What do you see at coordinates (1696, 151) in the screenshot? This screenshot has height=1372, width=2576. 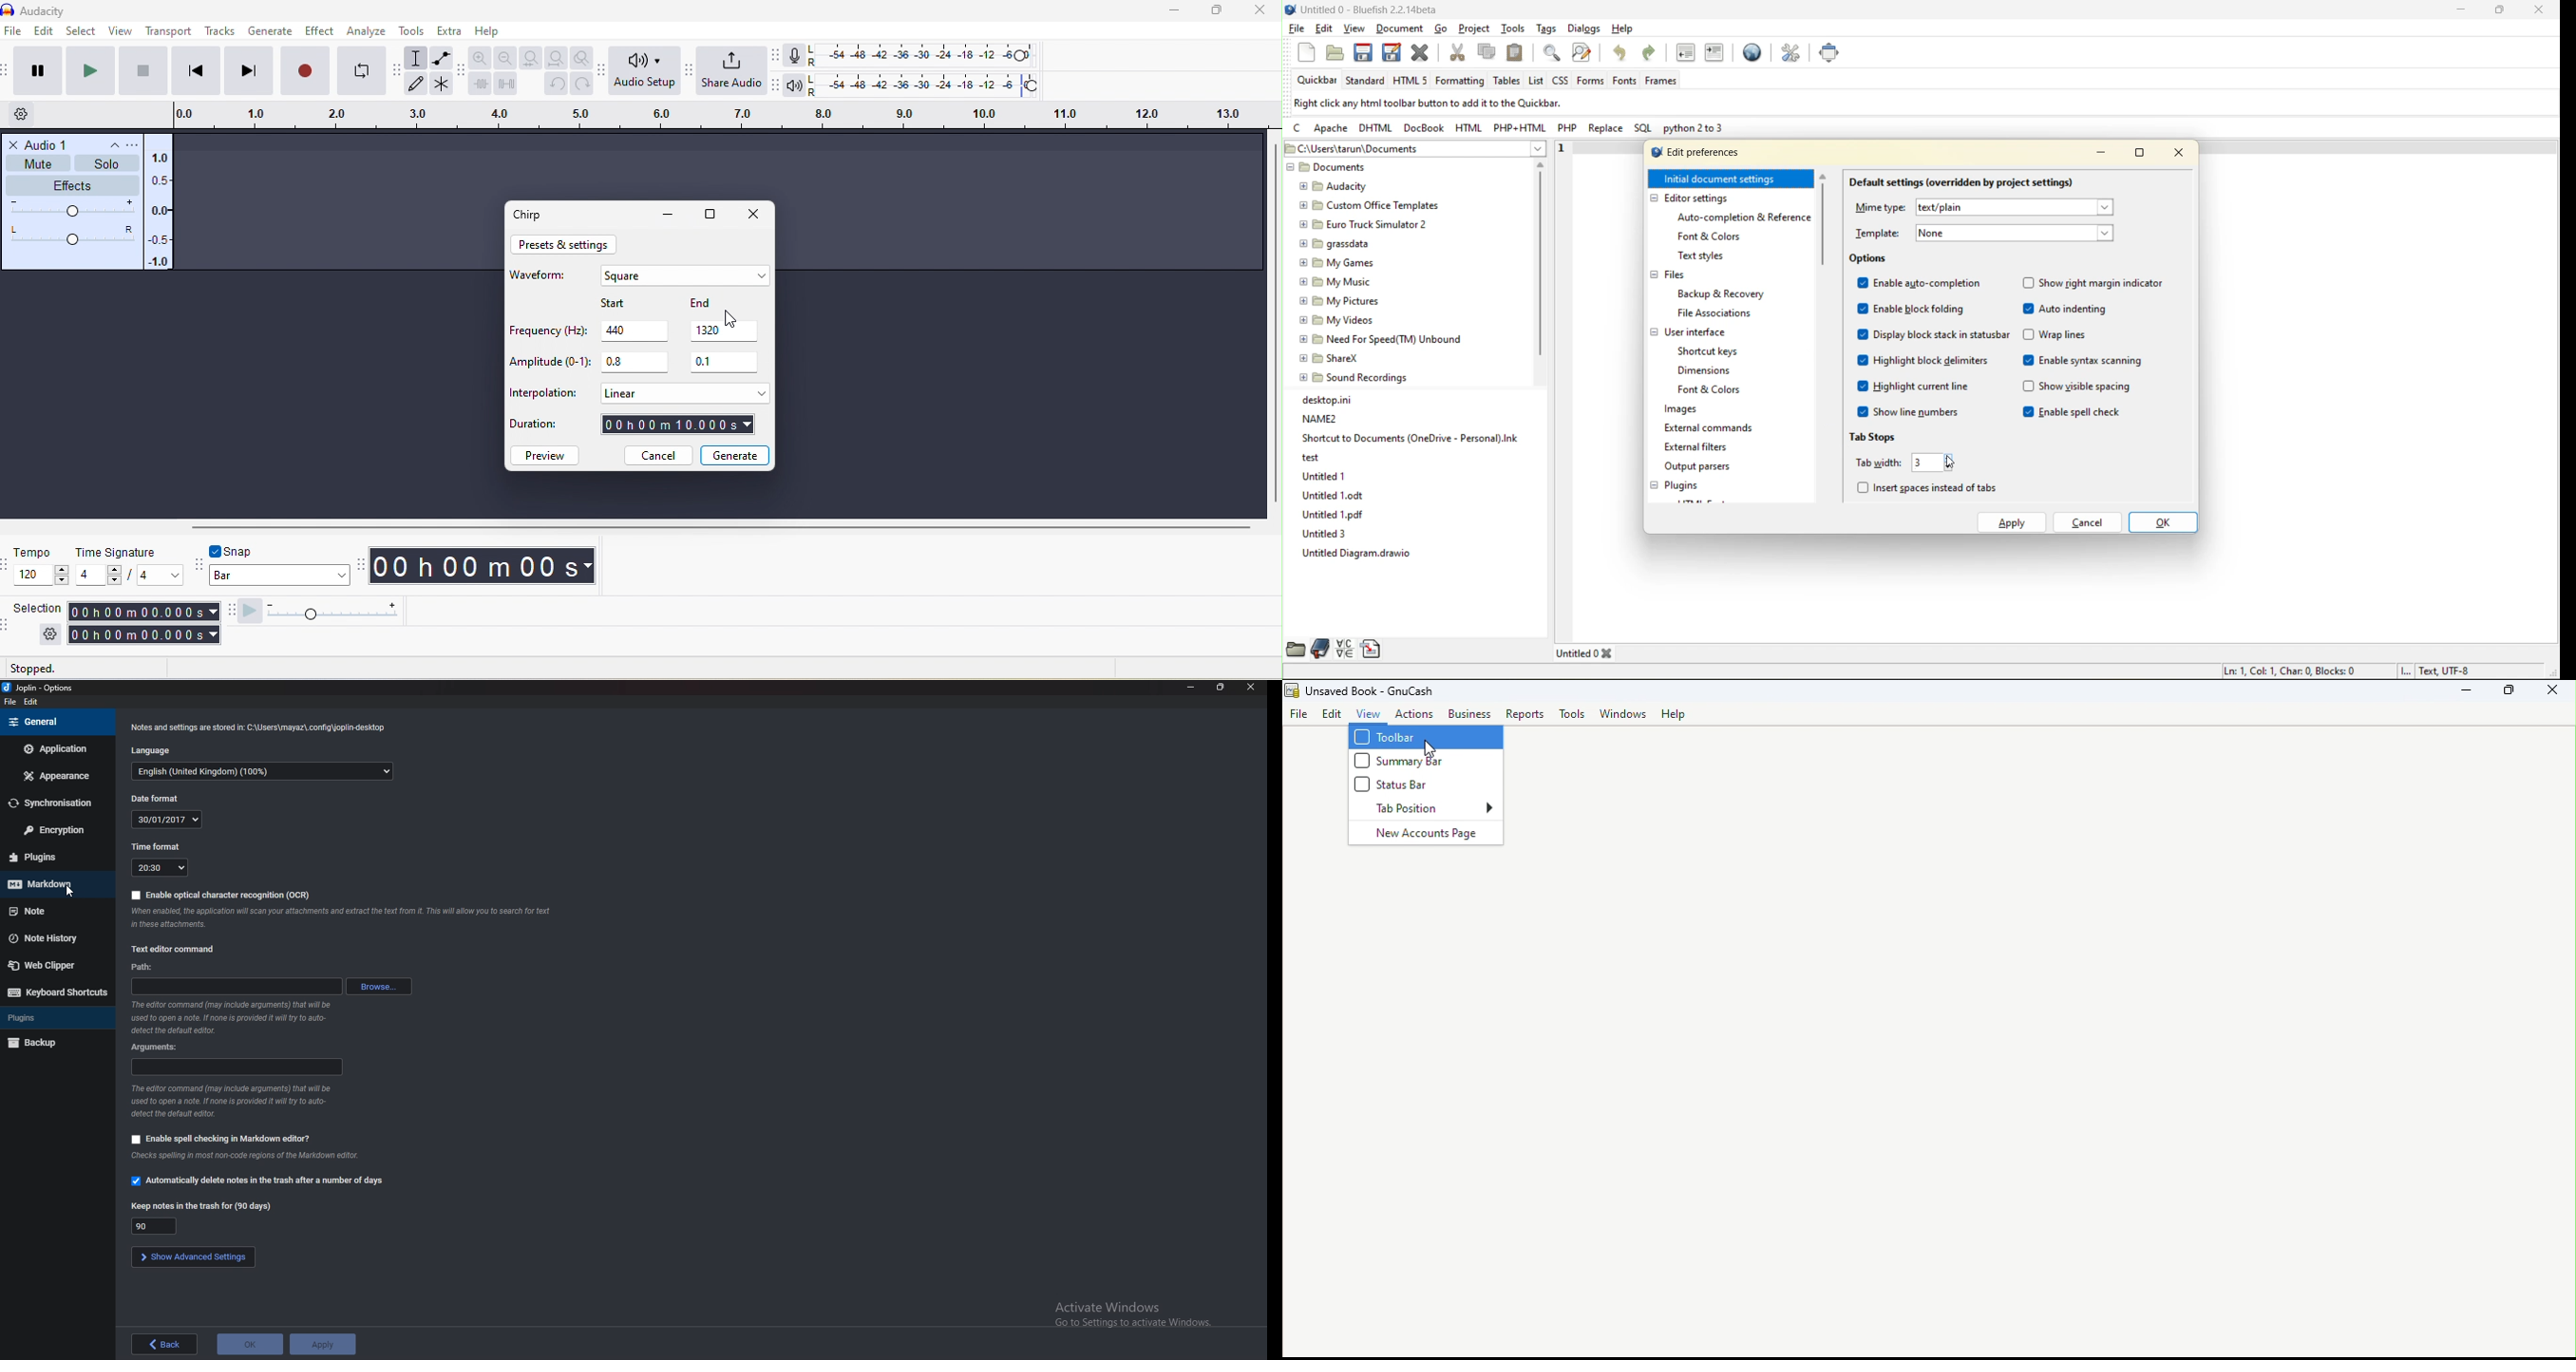 I see `edit preferences` at bounding box center [1696, 151].